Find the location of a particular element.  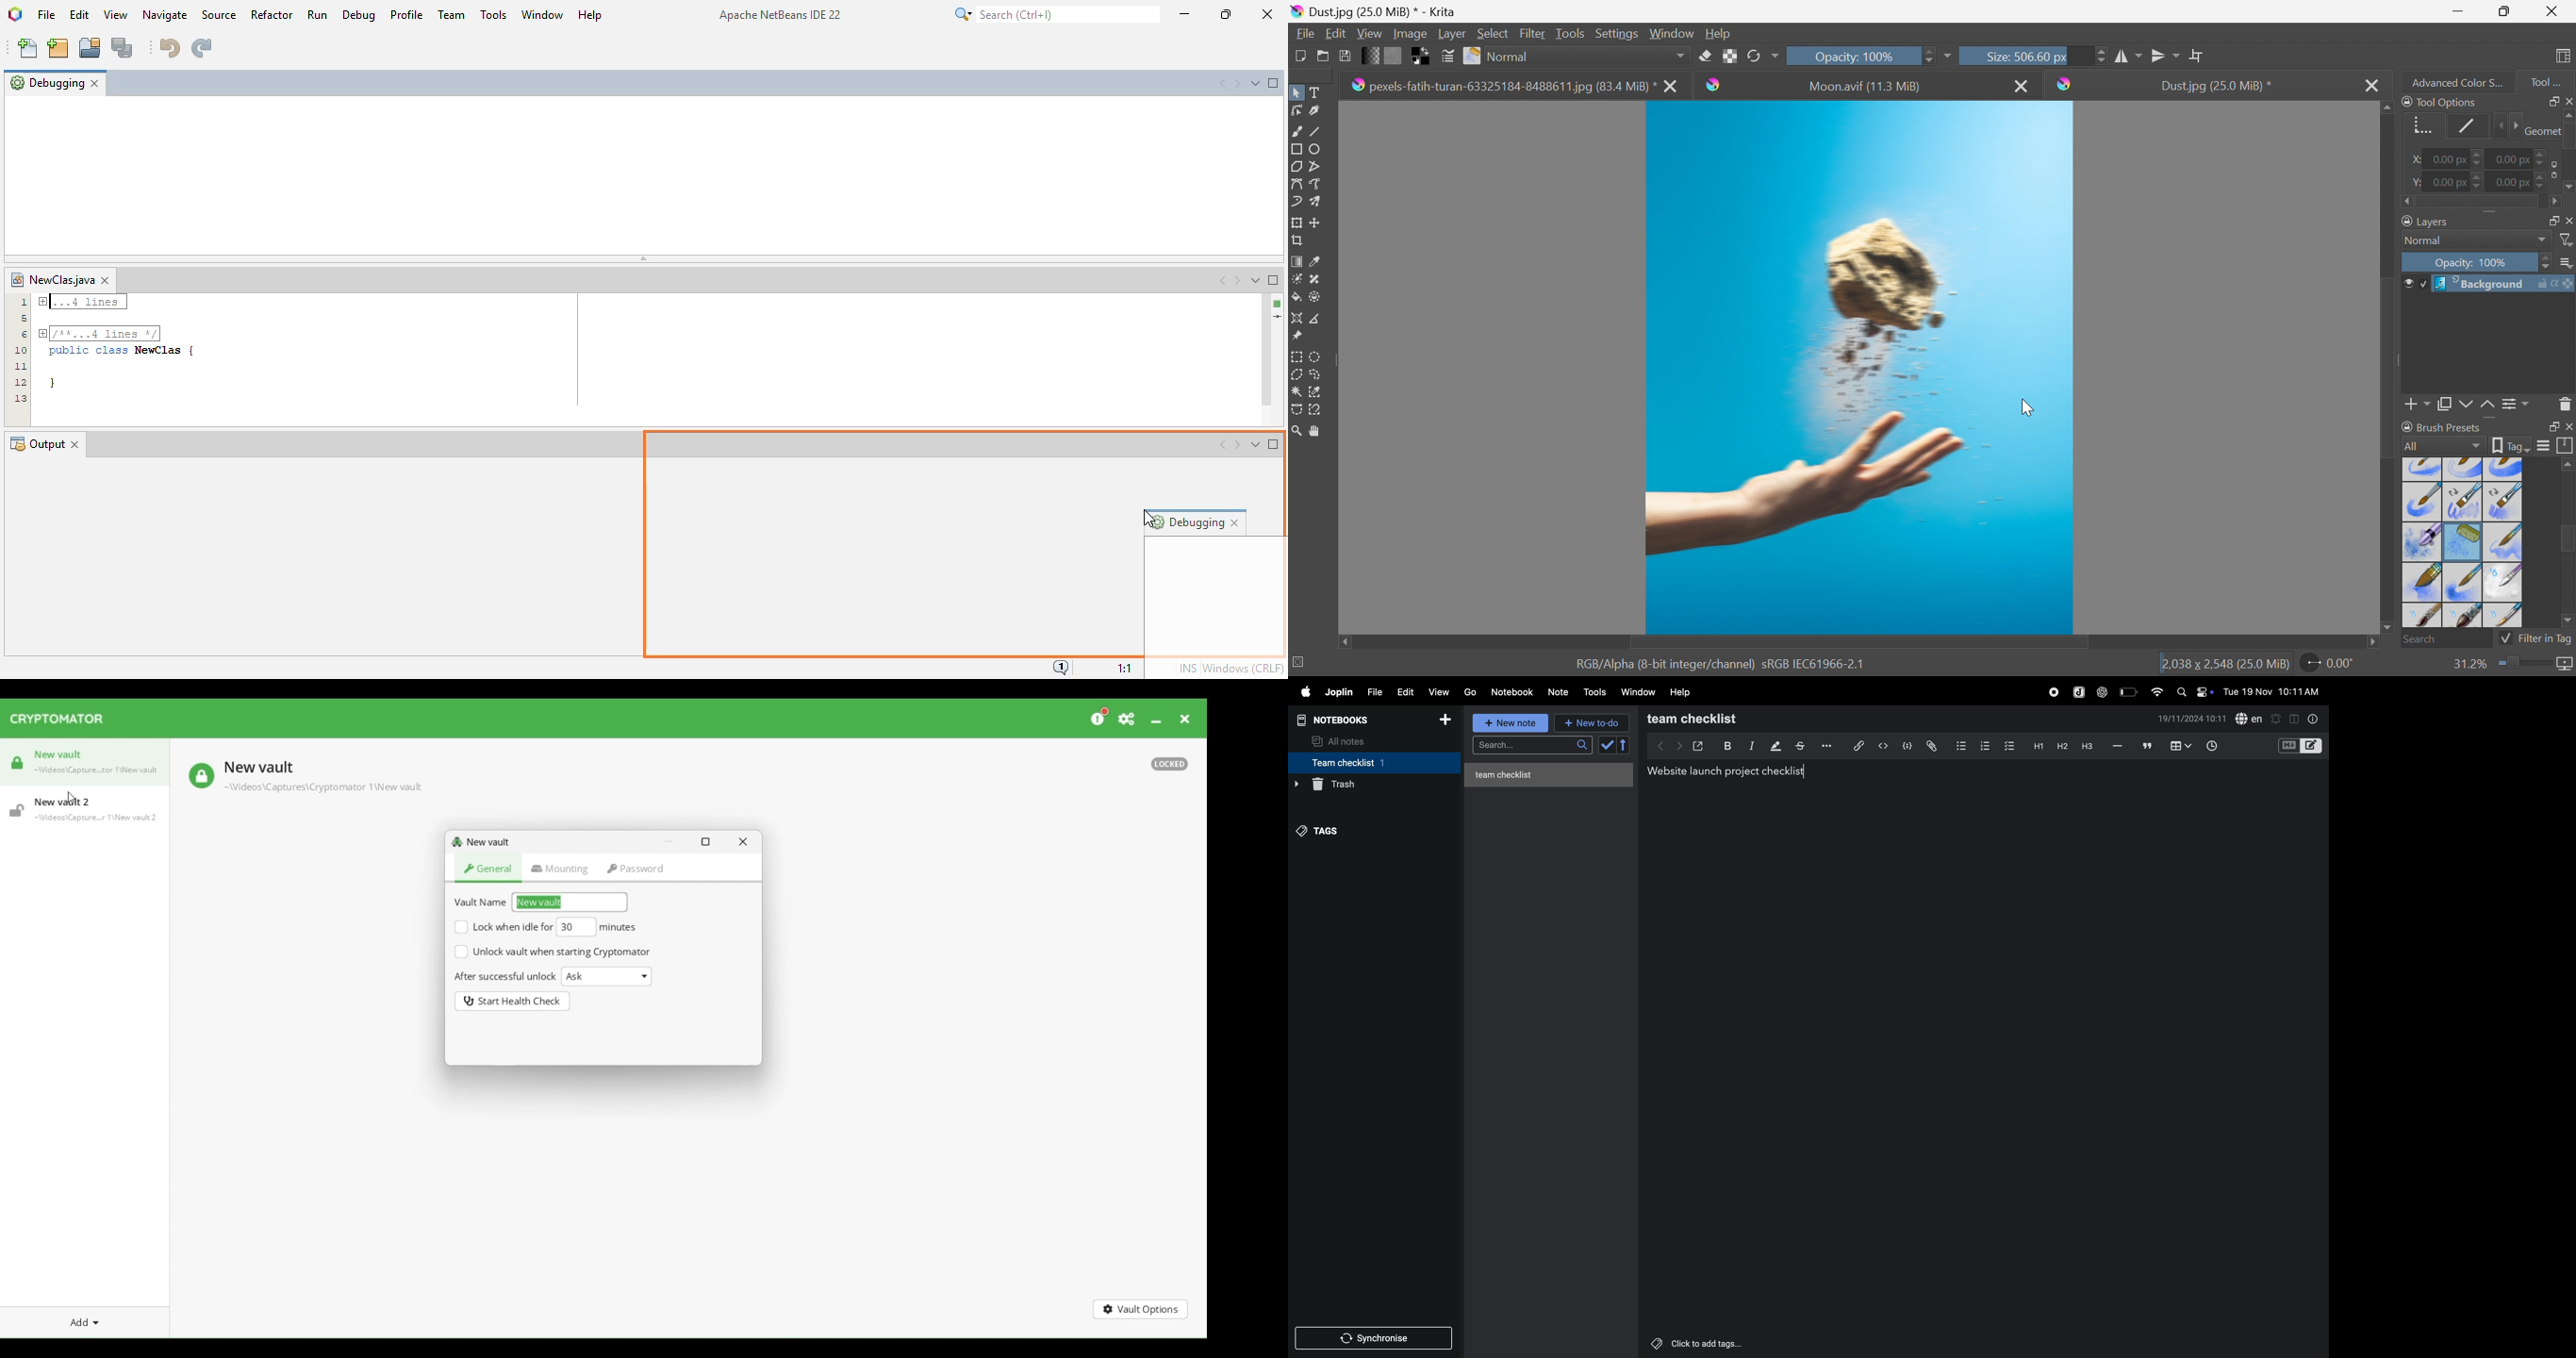

add is located at coordinates (1449, 720).